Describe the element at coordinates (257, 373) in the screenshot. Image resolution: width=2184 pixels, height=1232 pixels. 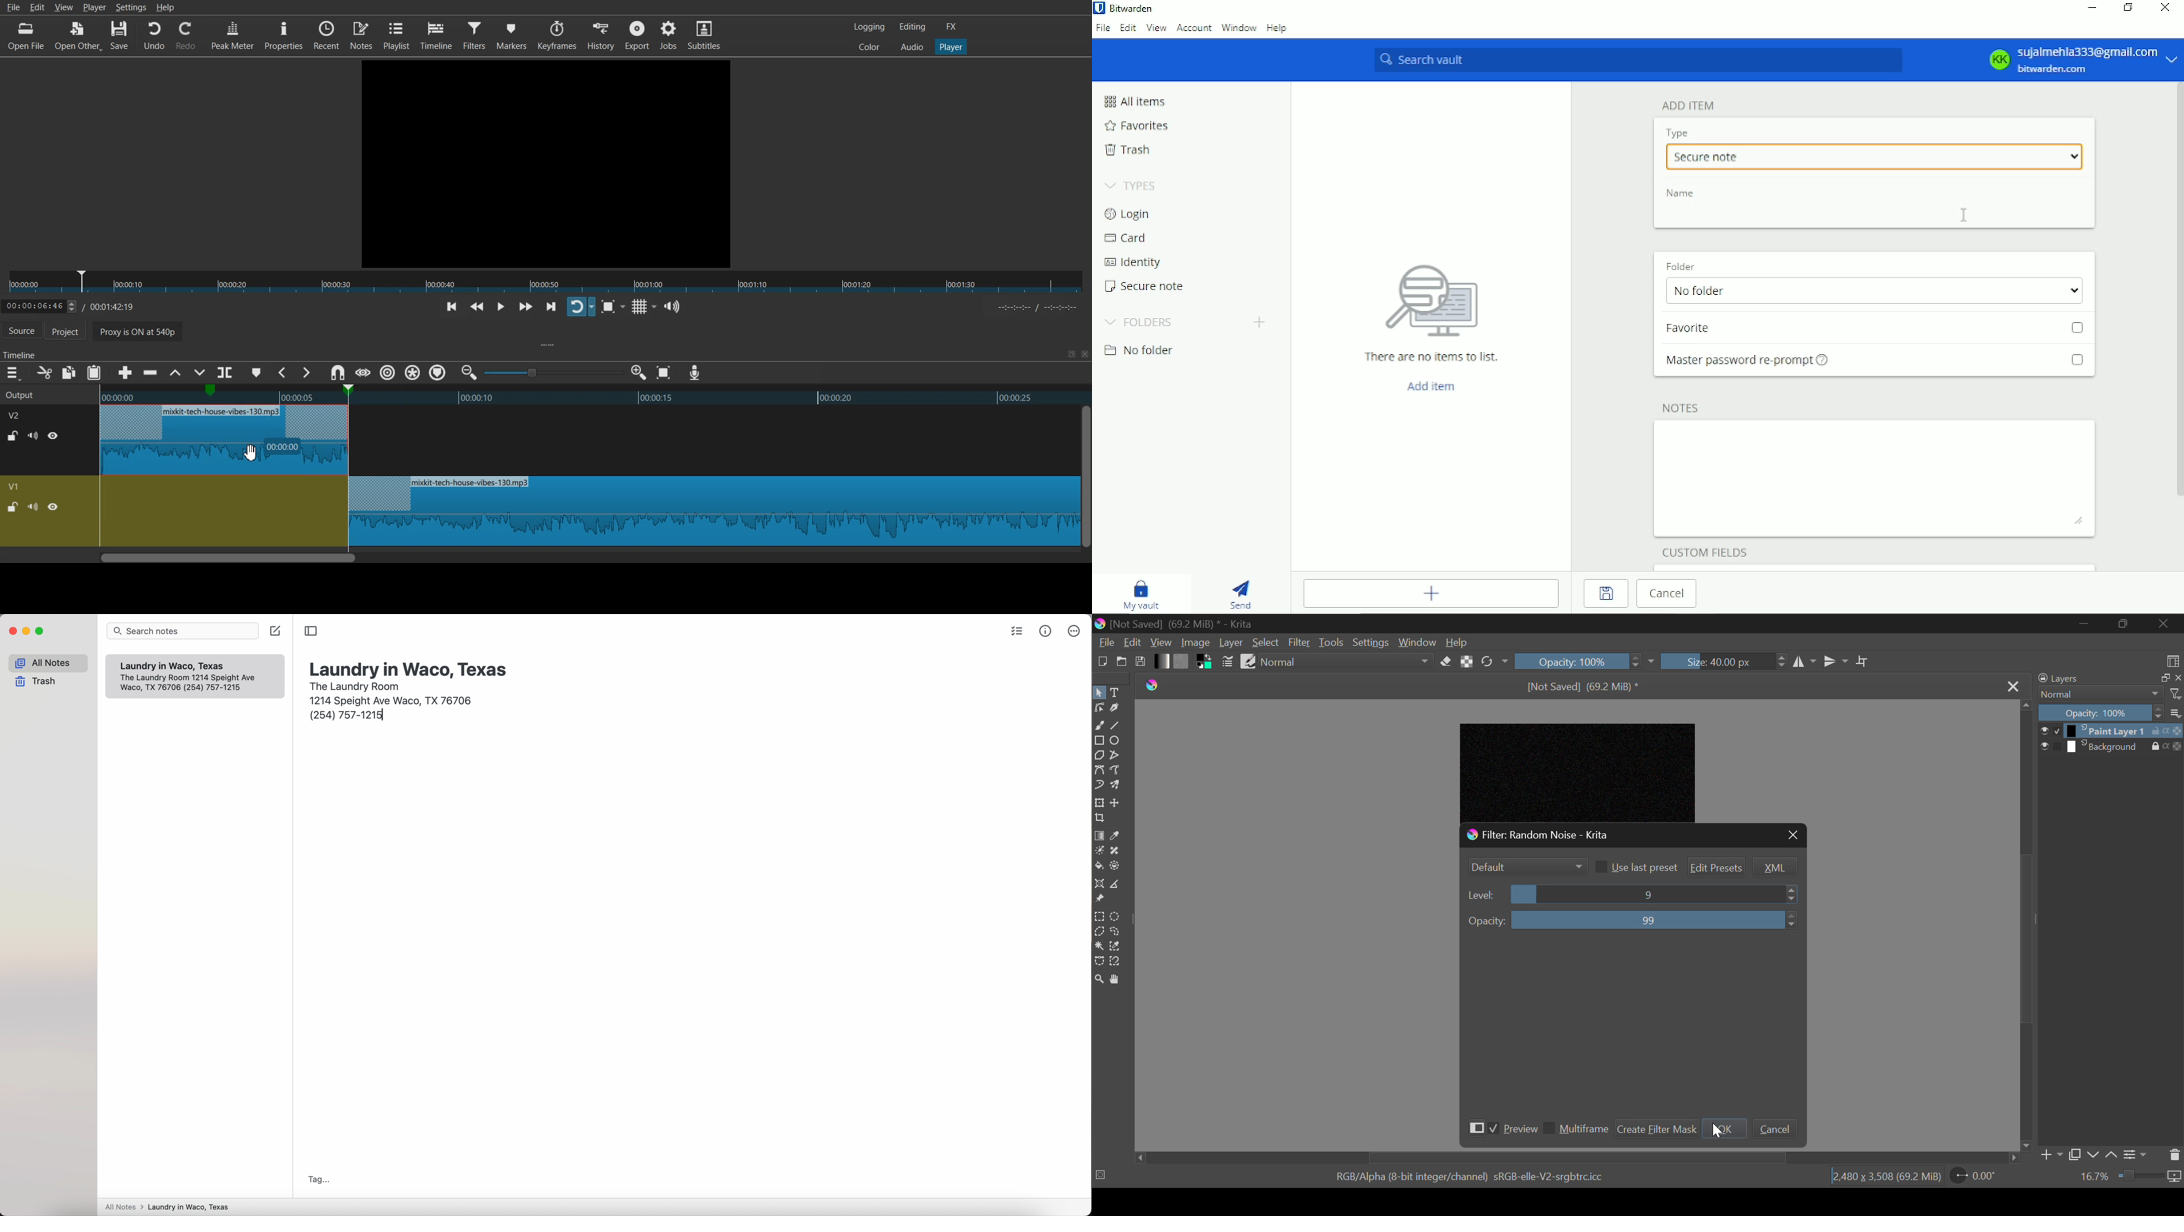
I see `Add marker` at that location.